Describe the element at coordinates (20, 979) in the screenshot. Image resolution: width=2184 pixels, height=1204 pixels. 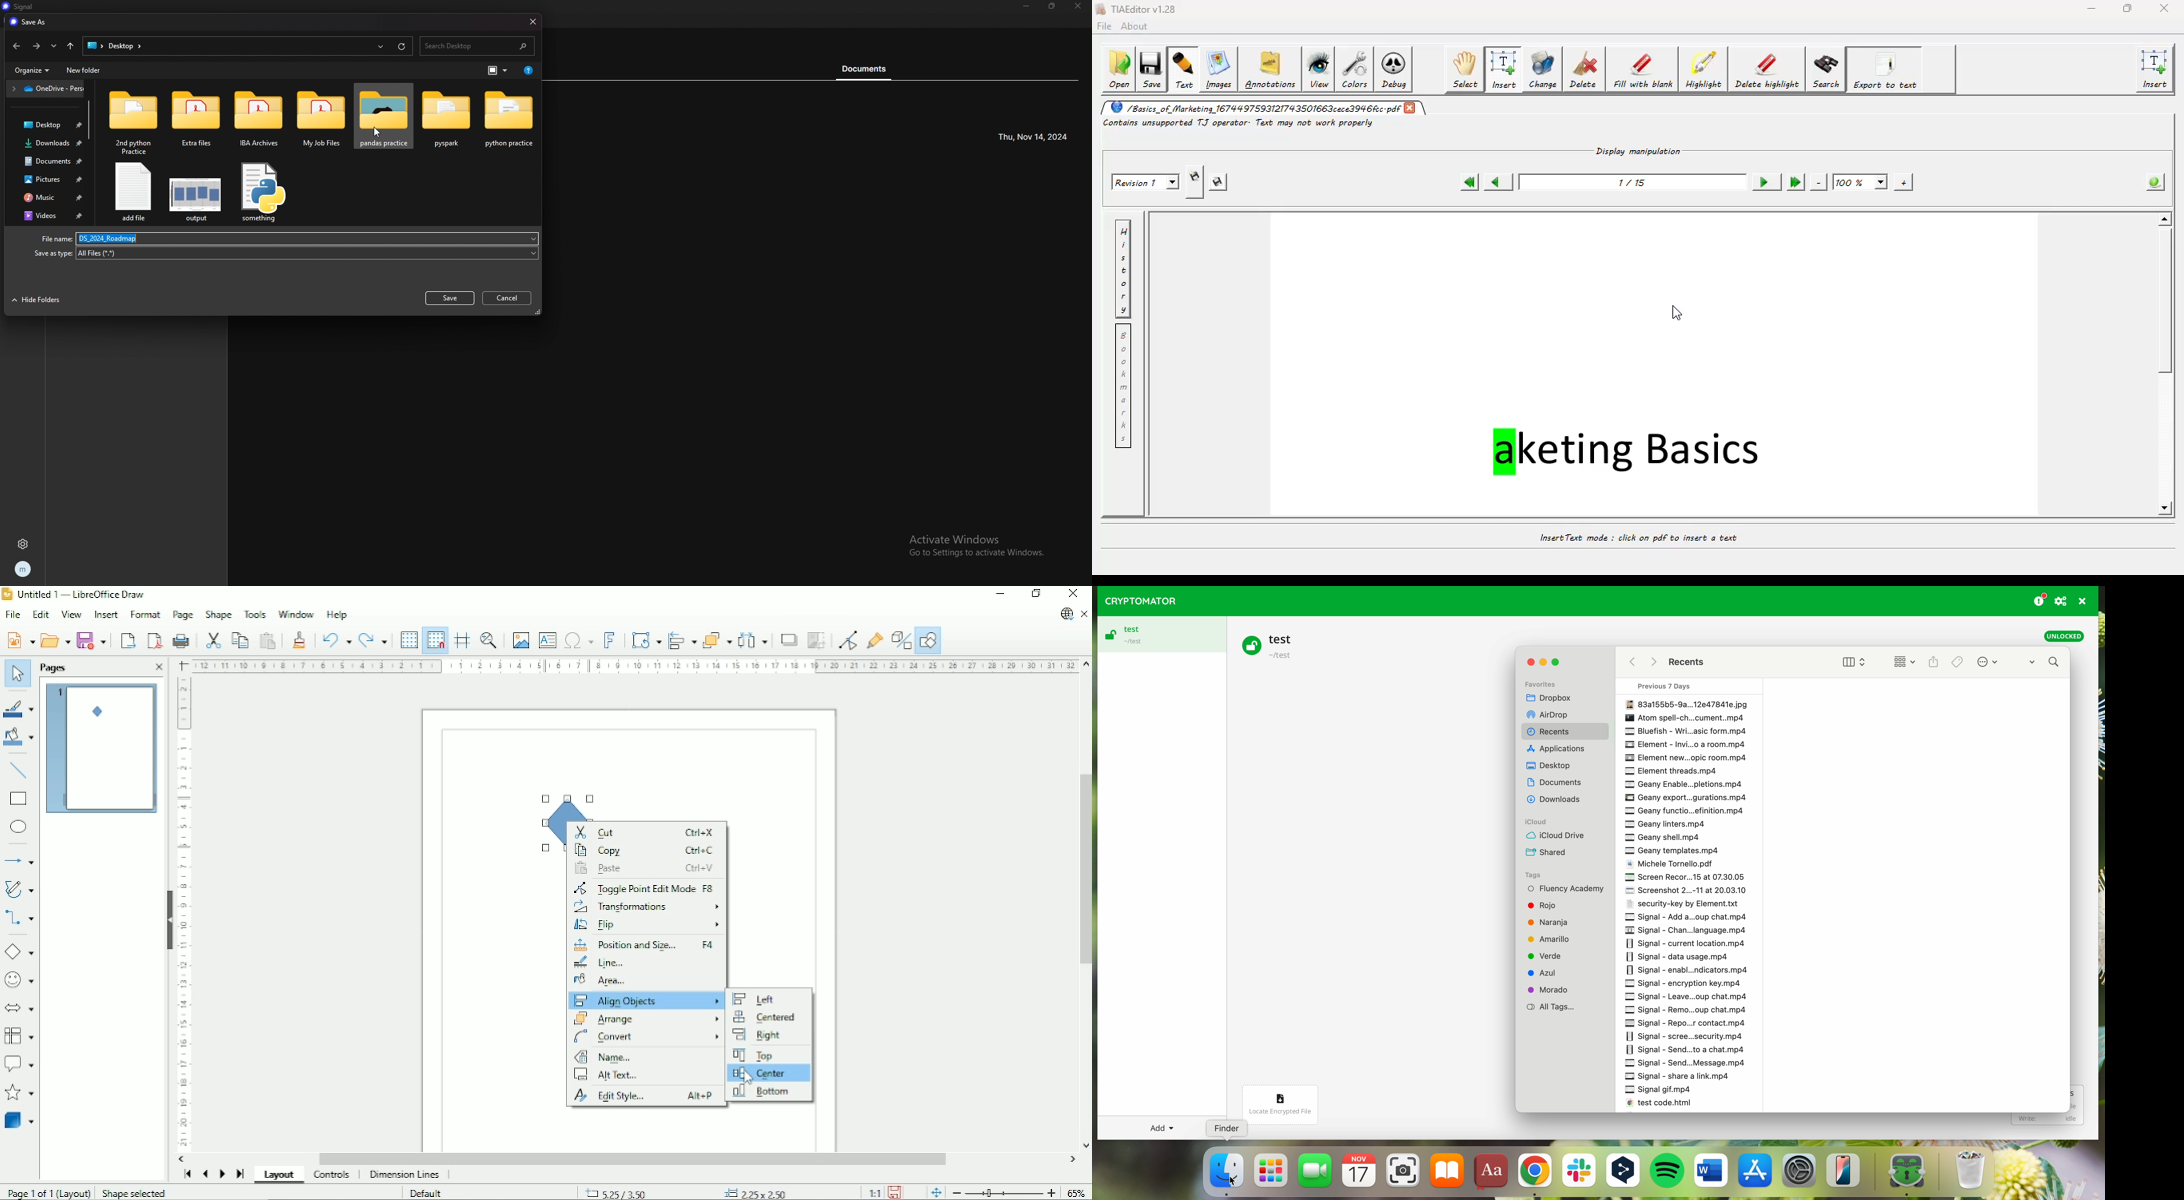
I see `Symbol shapes` at that location.